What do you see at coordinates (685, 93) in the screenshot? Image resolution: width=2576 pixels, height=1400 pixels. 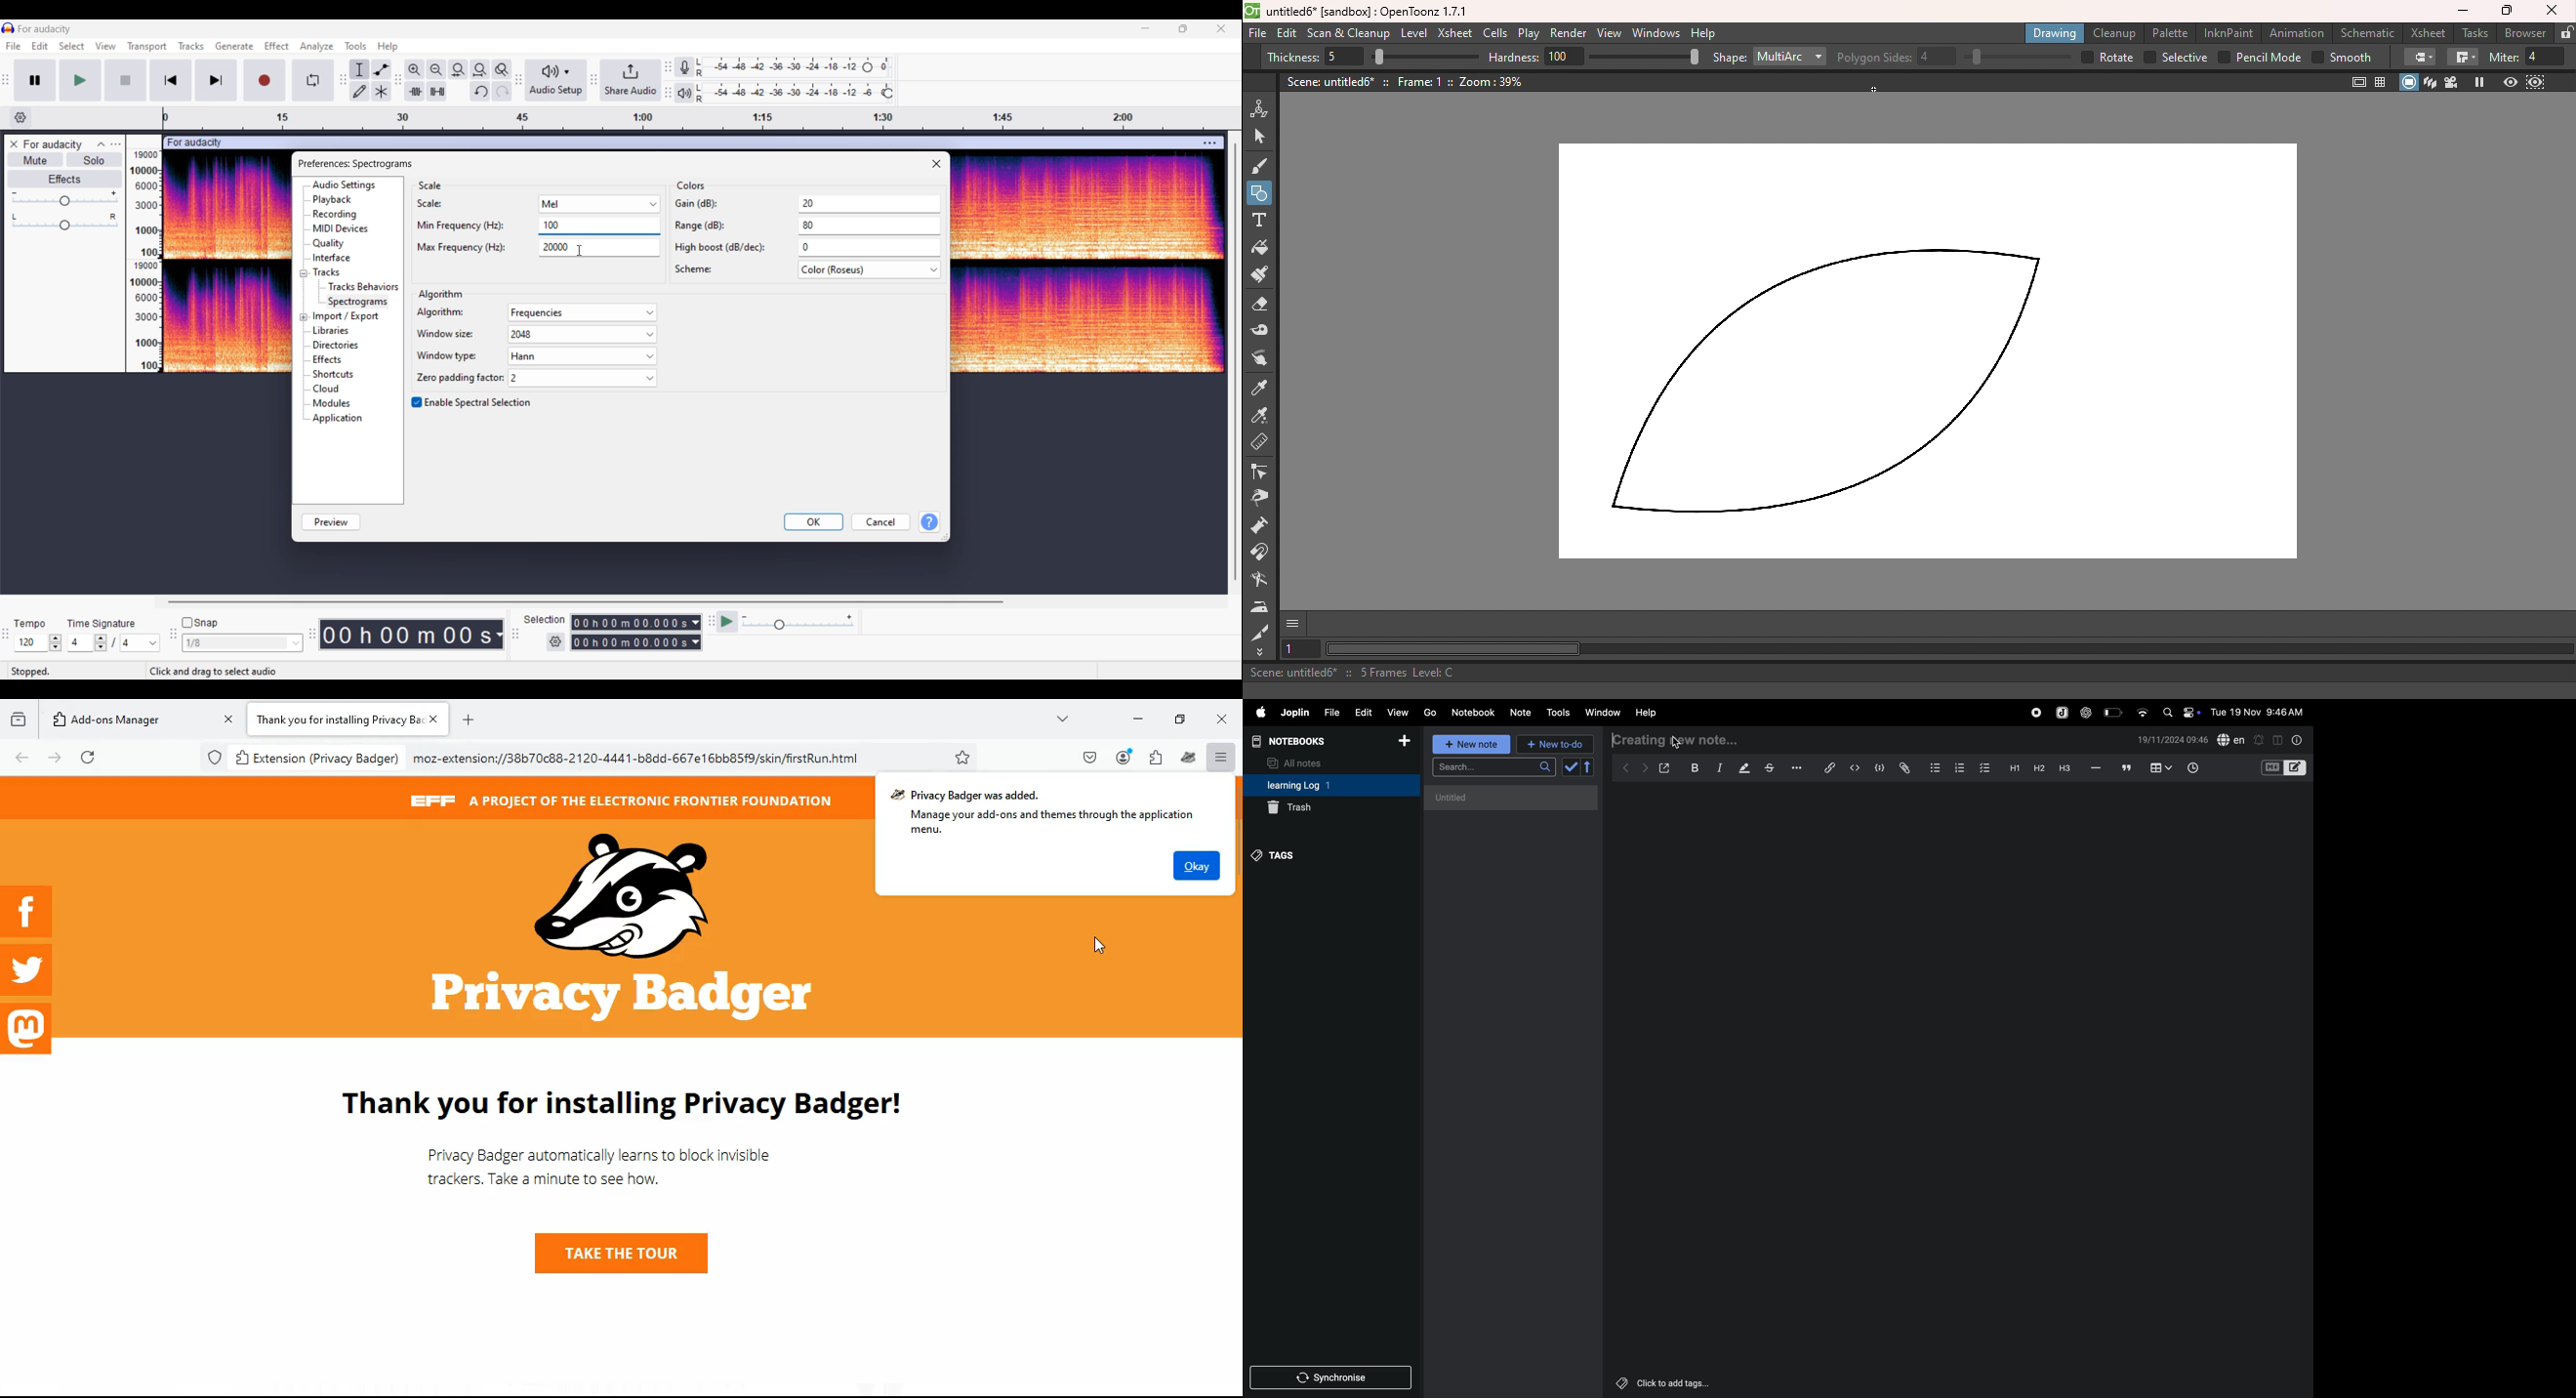 I see `Playback meter` at bounding box center [685, 93].